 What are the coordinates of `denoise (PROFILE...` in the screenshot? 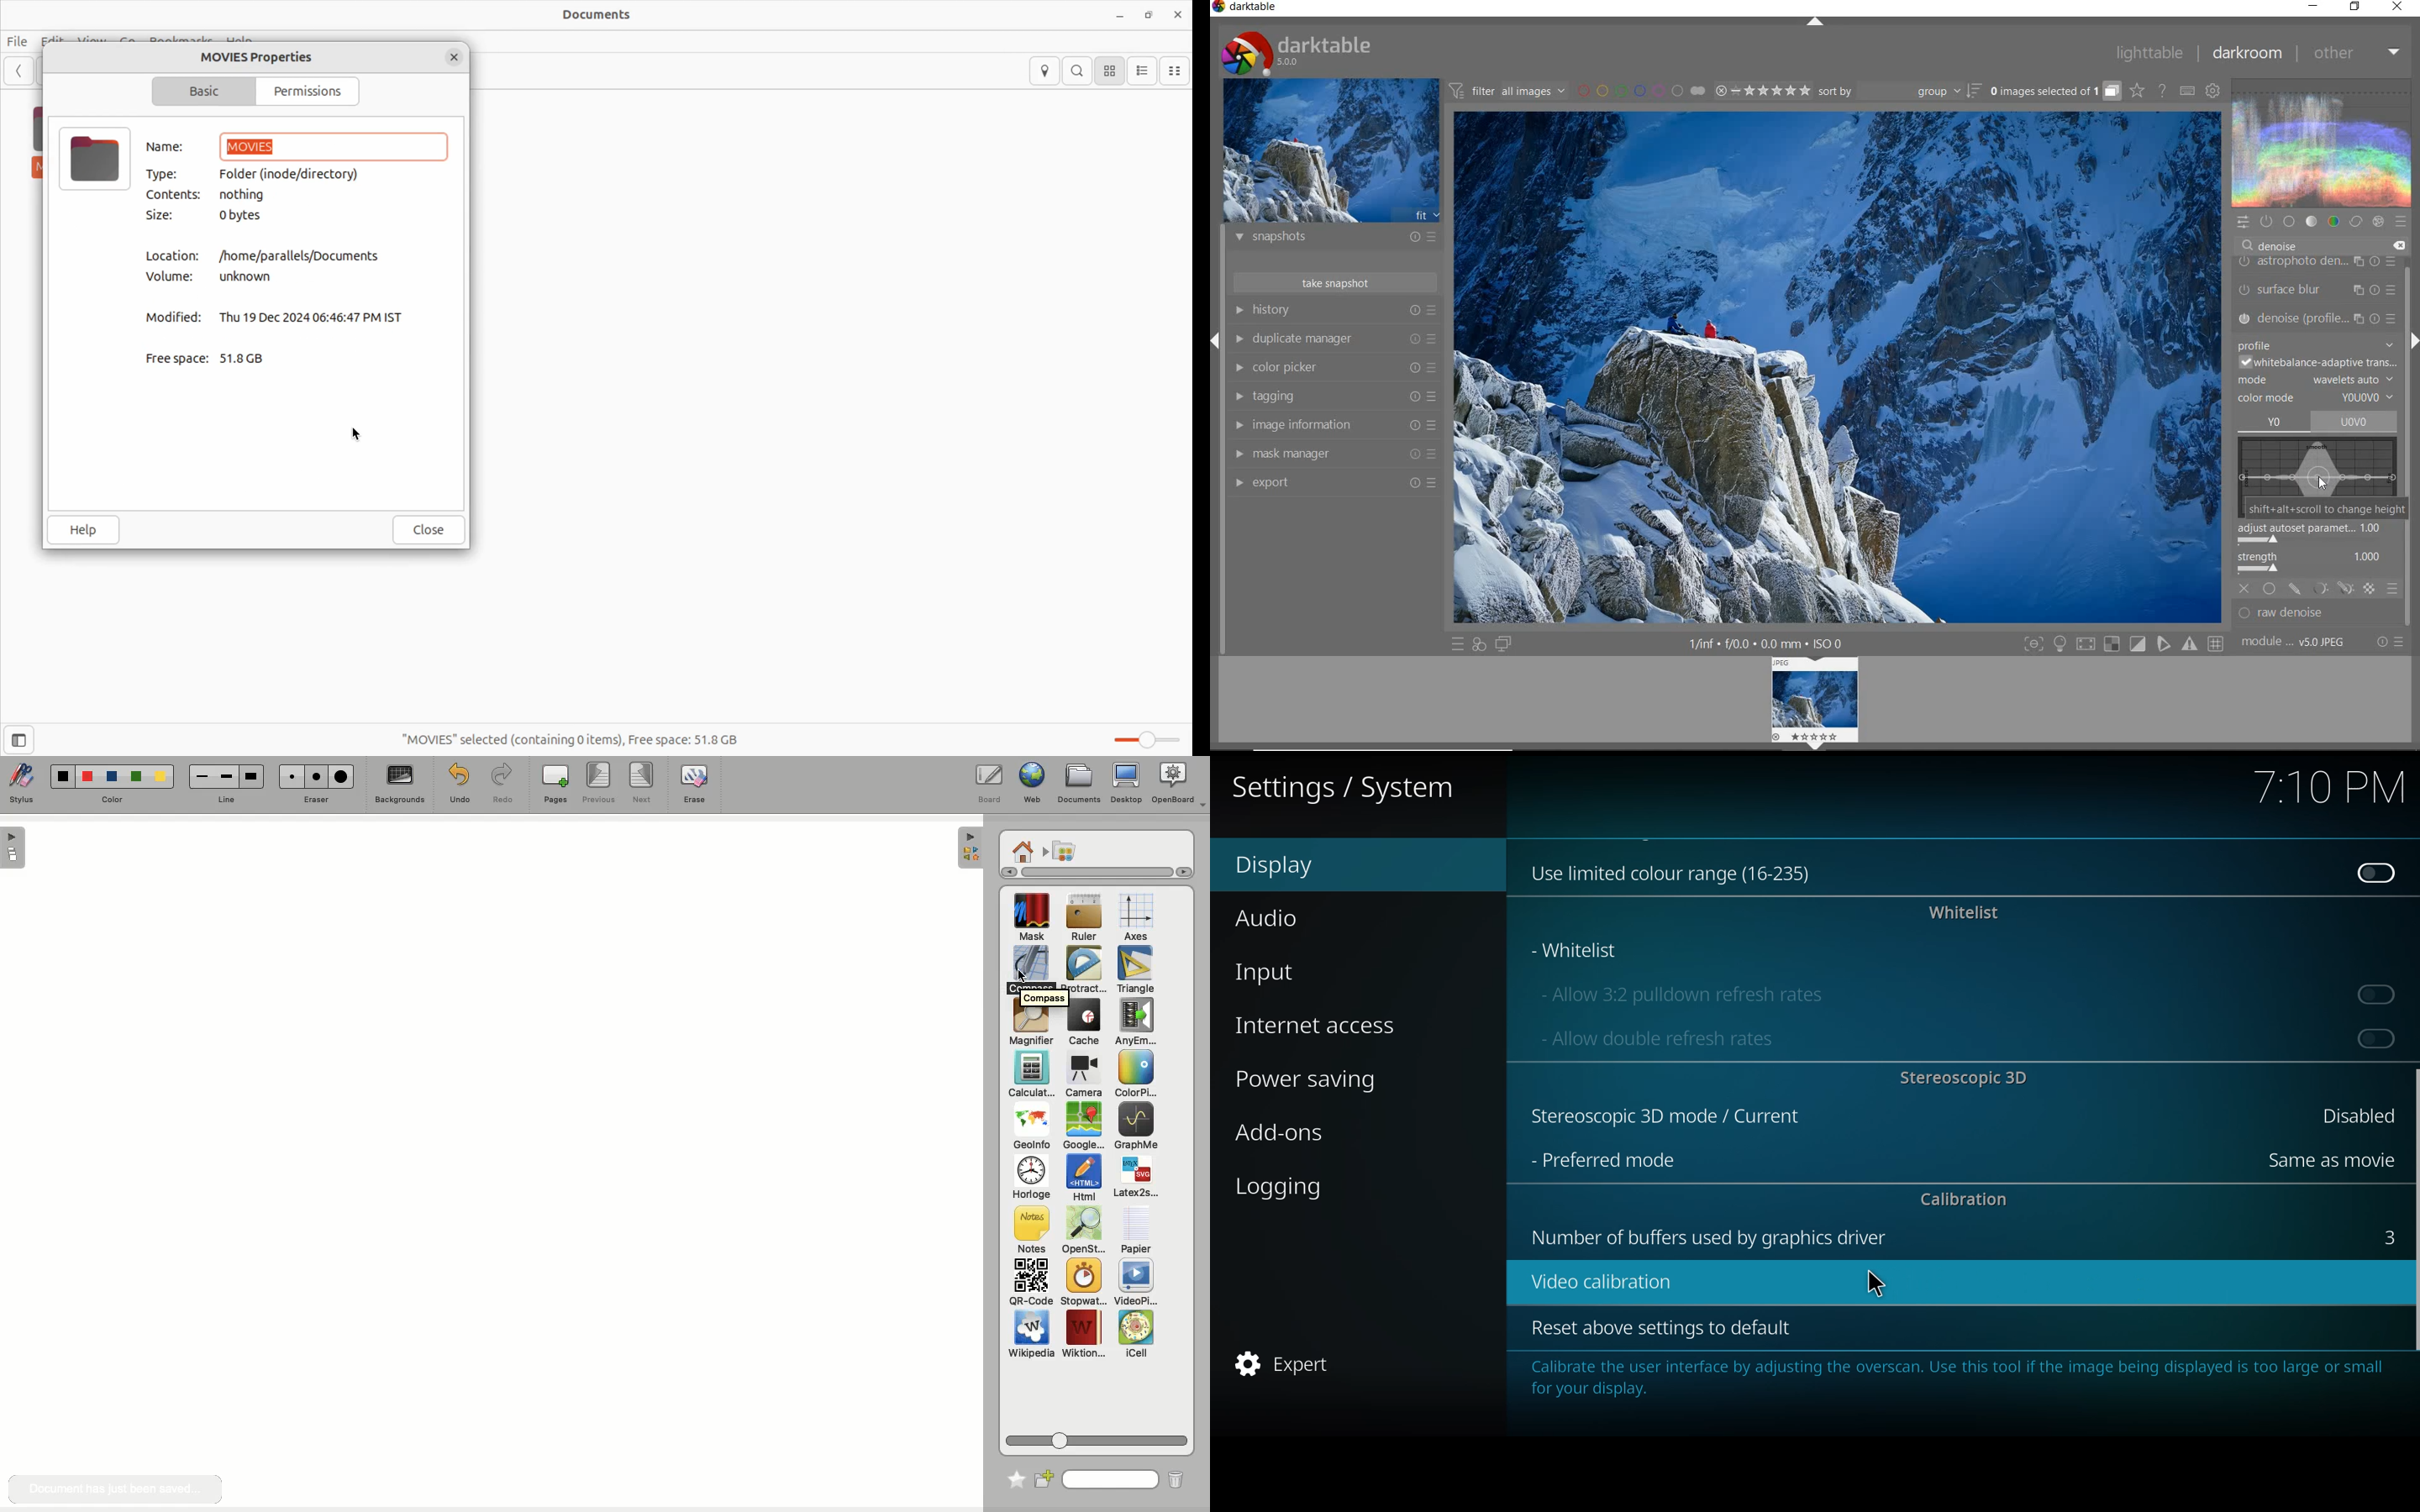 It's located at (2318, 317).